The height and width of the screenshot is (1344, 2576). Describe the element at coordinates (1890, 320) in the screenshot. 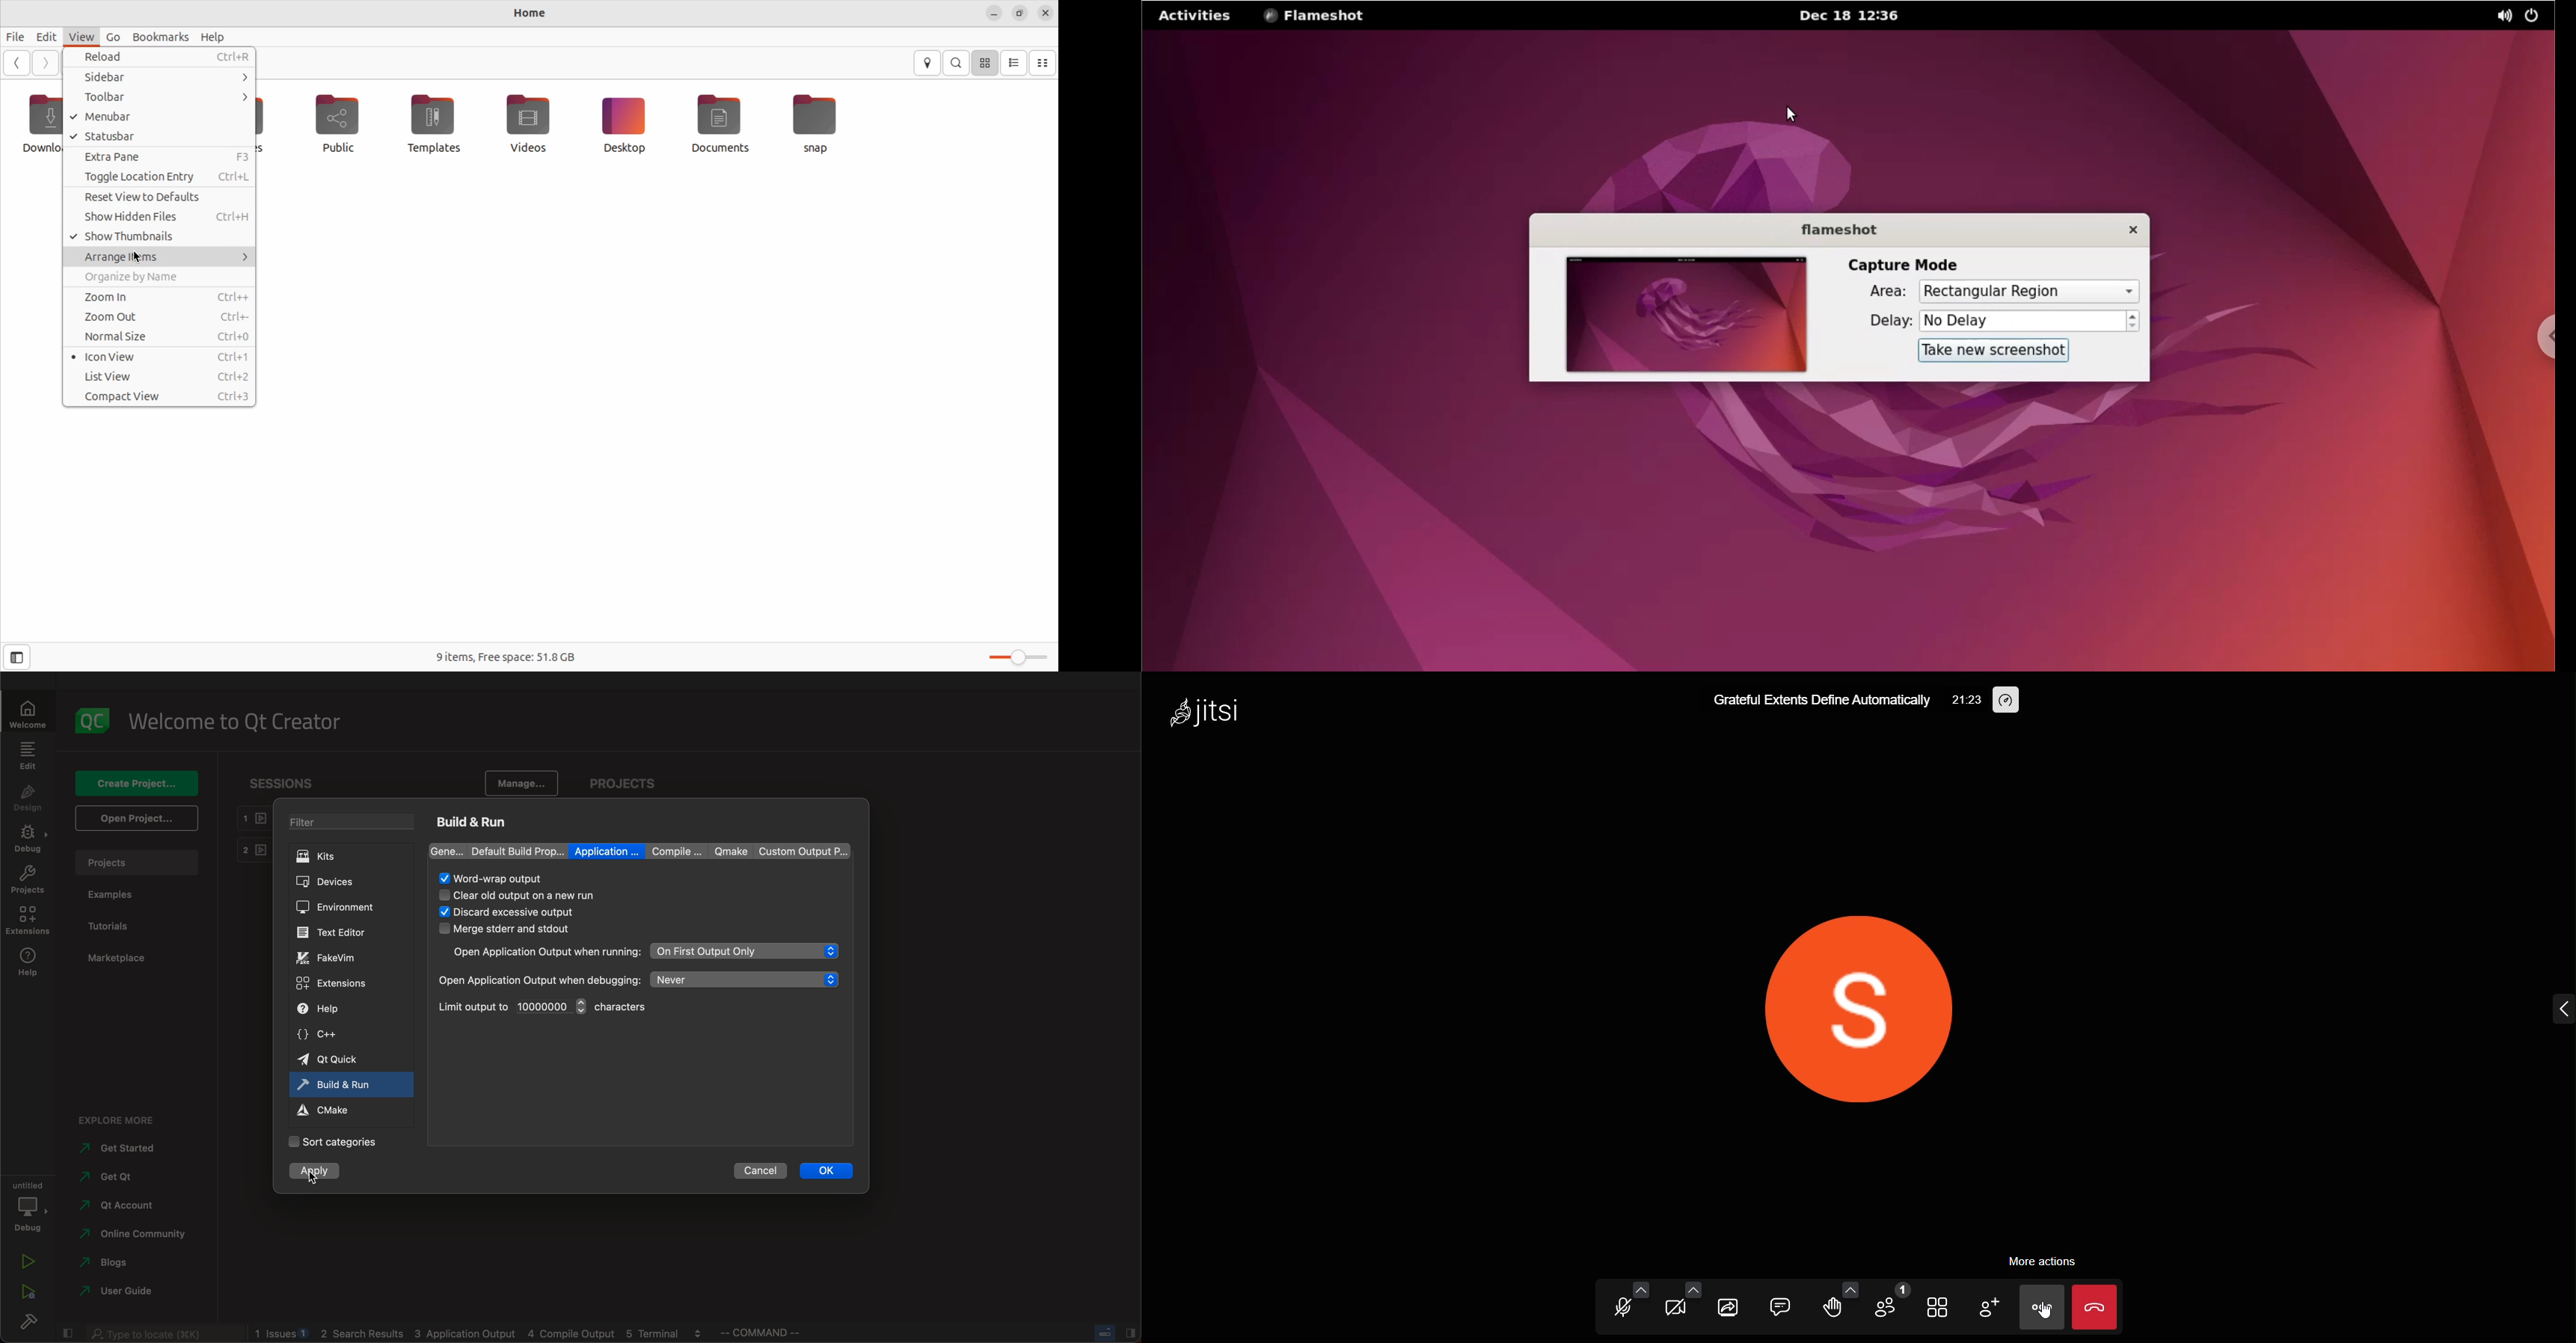

I see `delay label` at that location.